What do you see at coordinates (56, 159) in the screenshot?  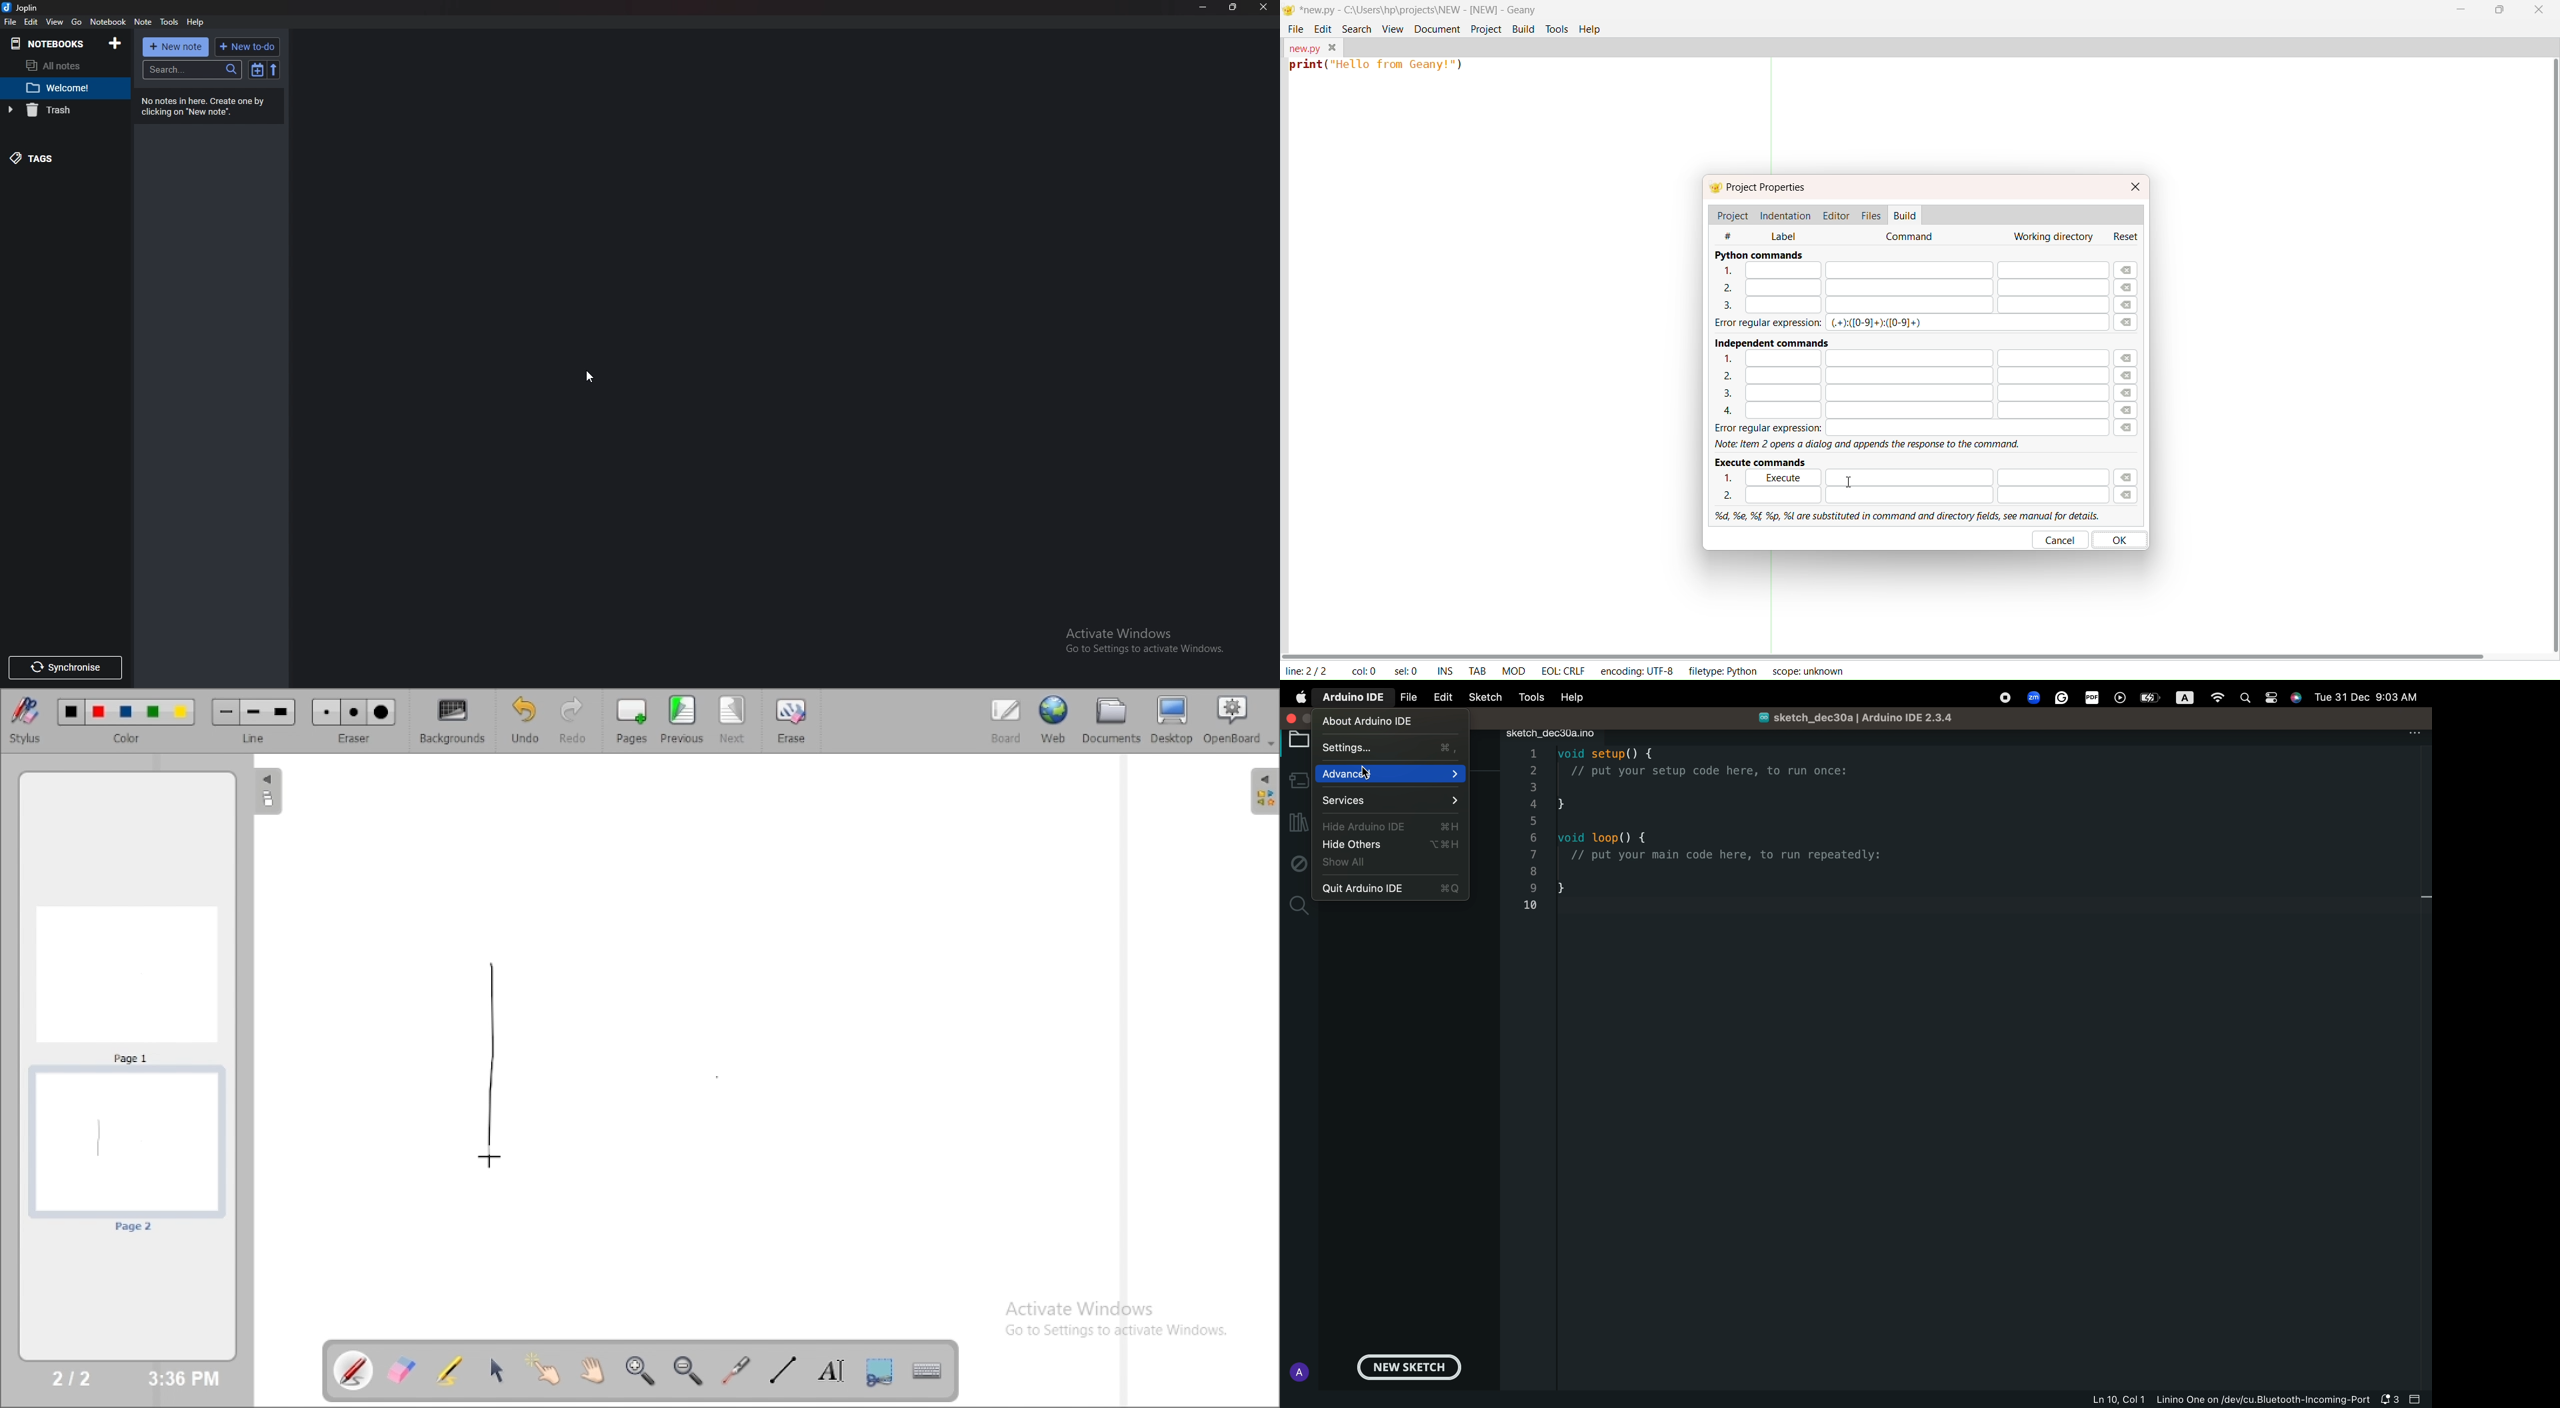 I see `tags` at bounding box center [56, 159].